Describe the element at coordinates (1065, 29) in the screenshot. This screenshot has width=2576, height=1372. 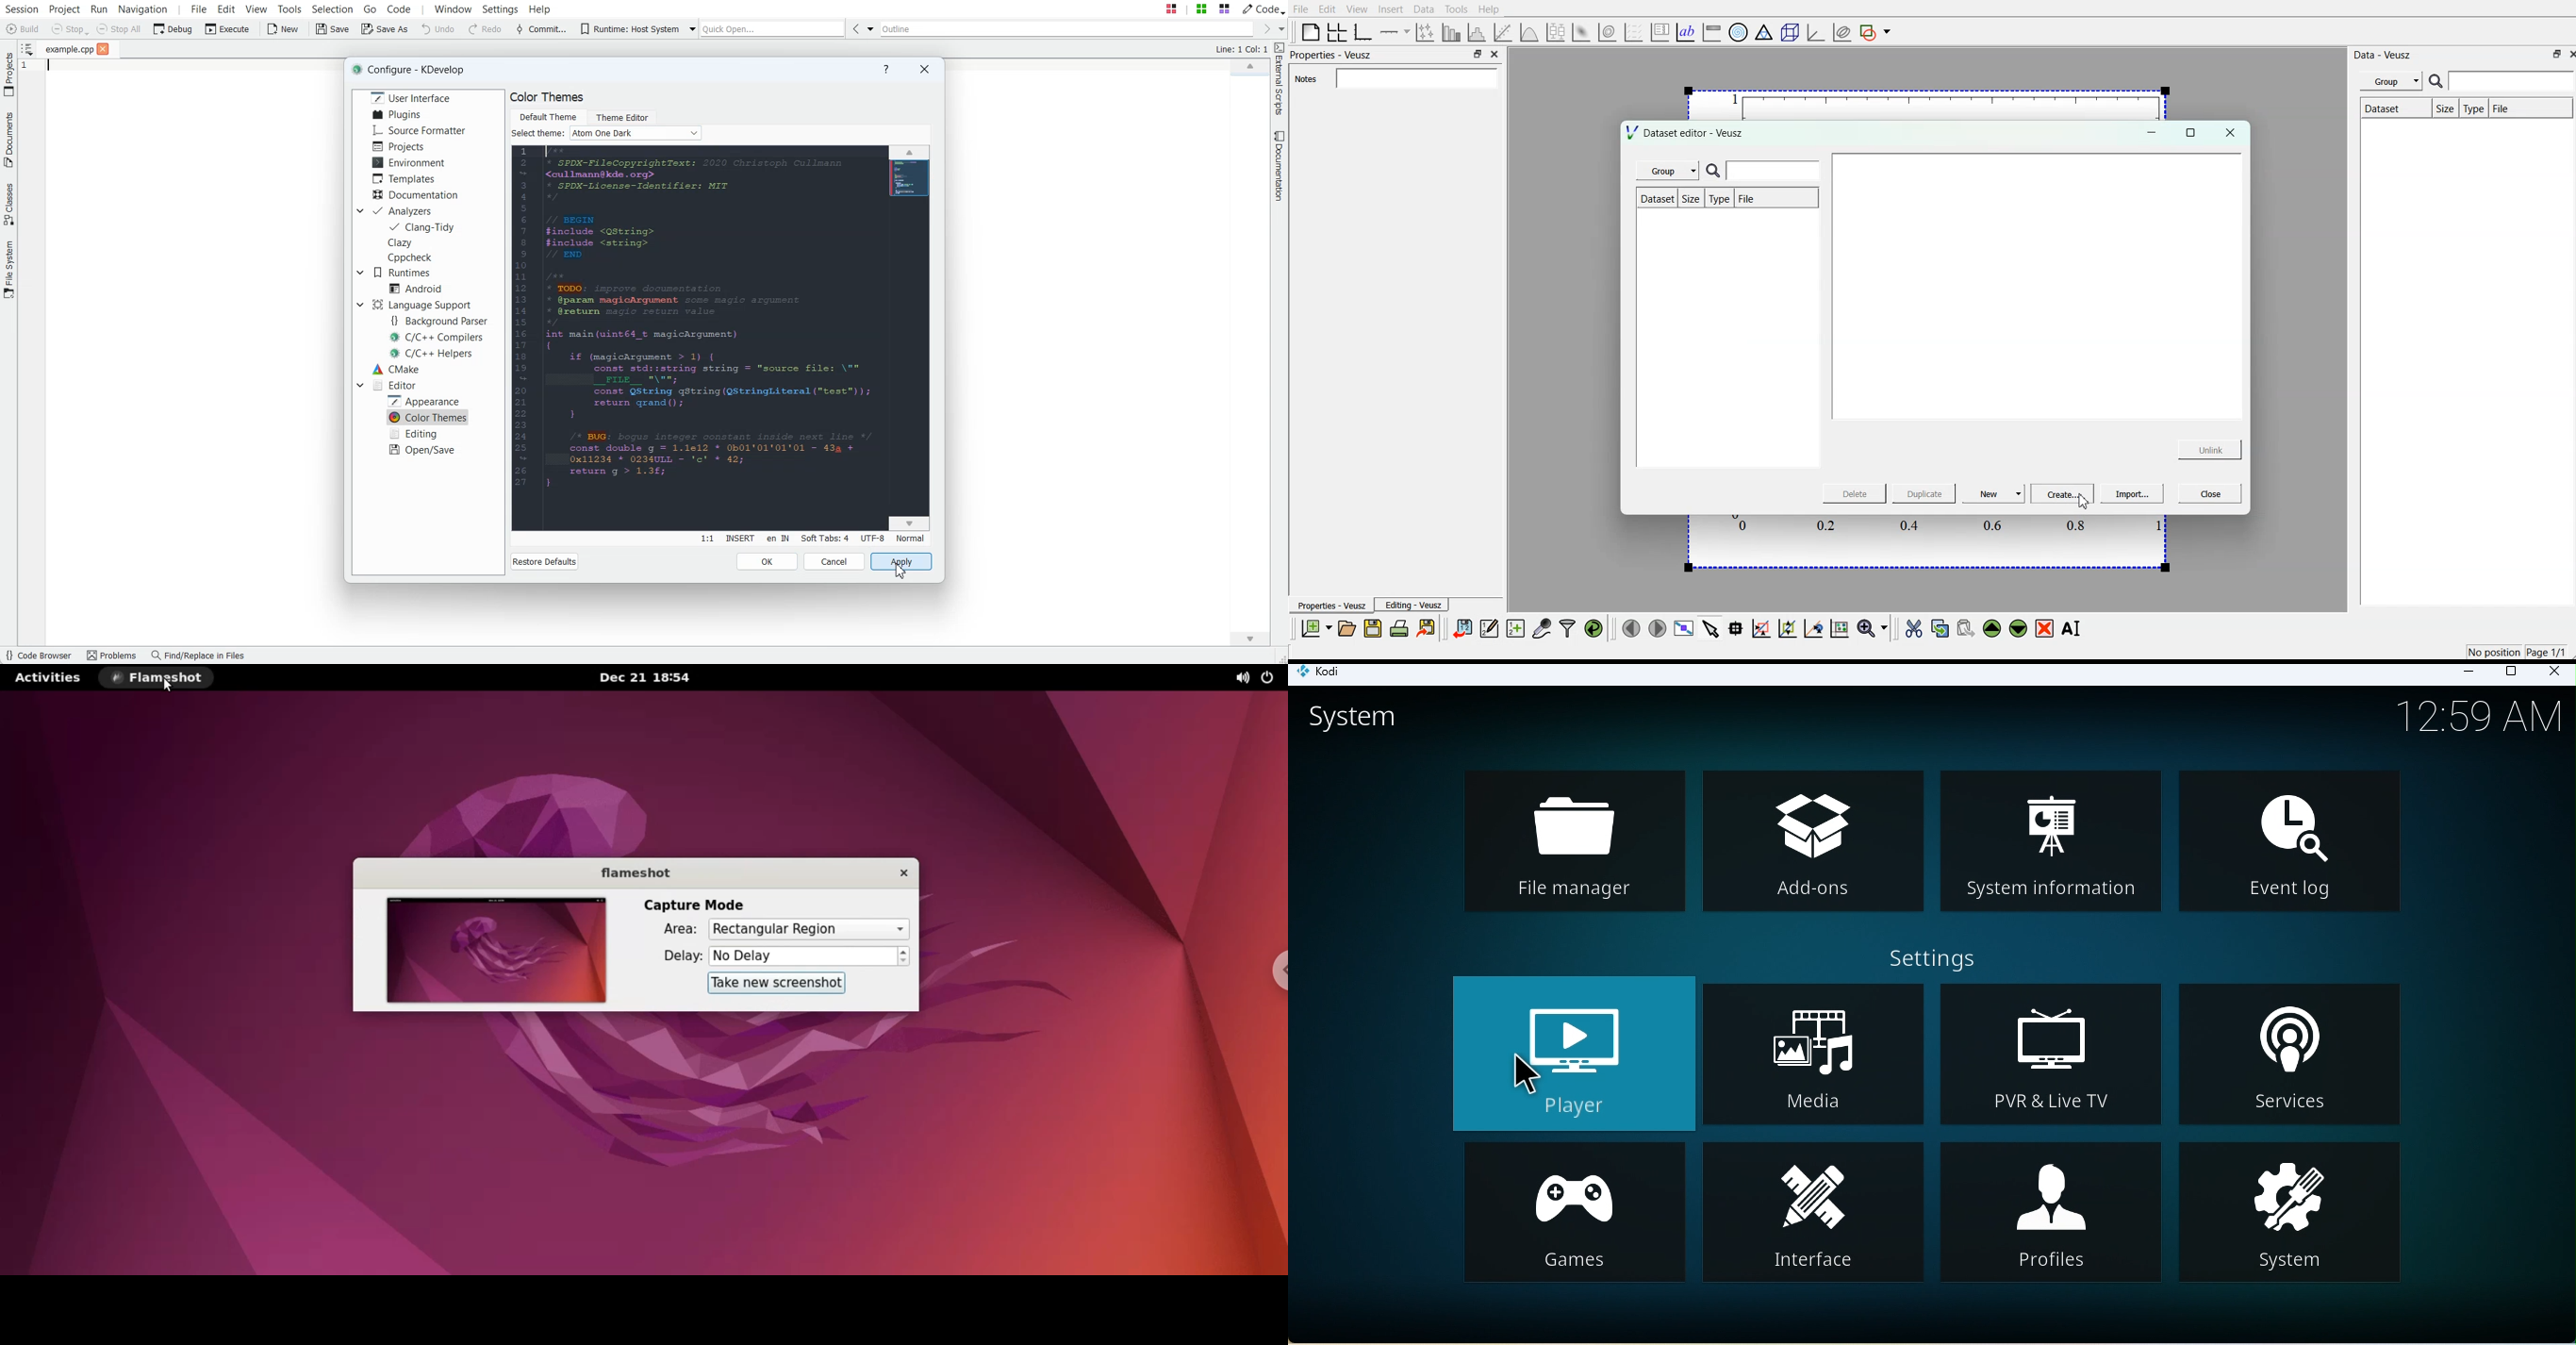
I see `Outline` at that location.